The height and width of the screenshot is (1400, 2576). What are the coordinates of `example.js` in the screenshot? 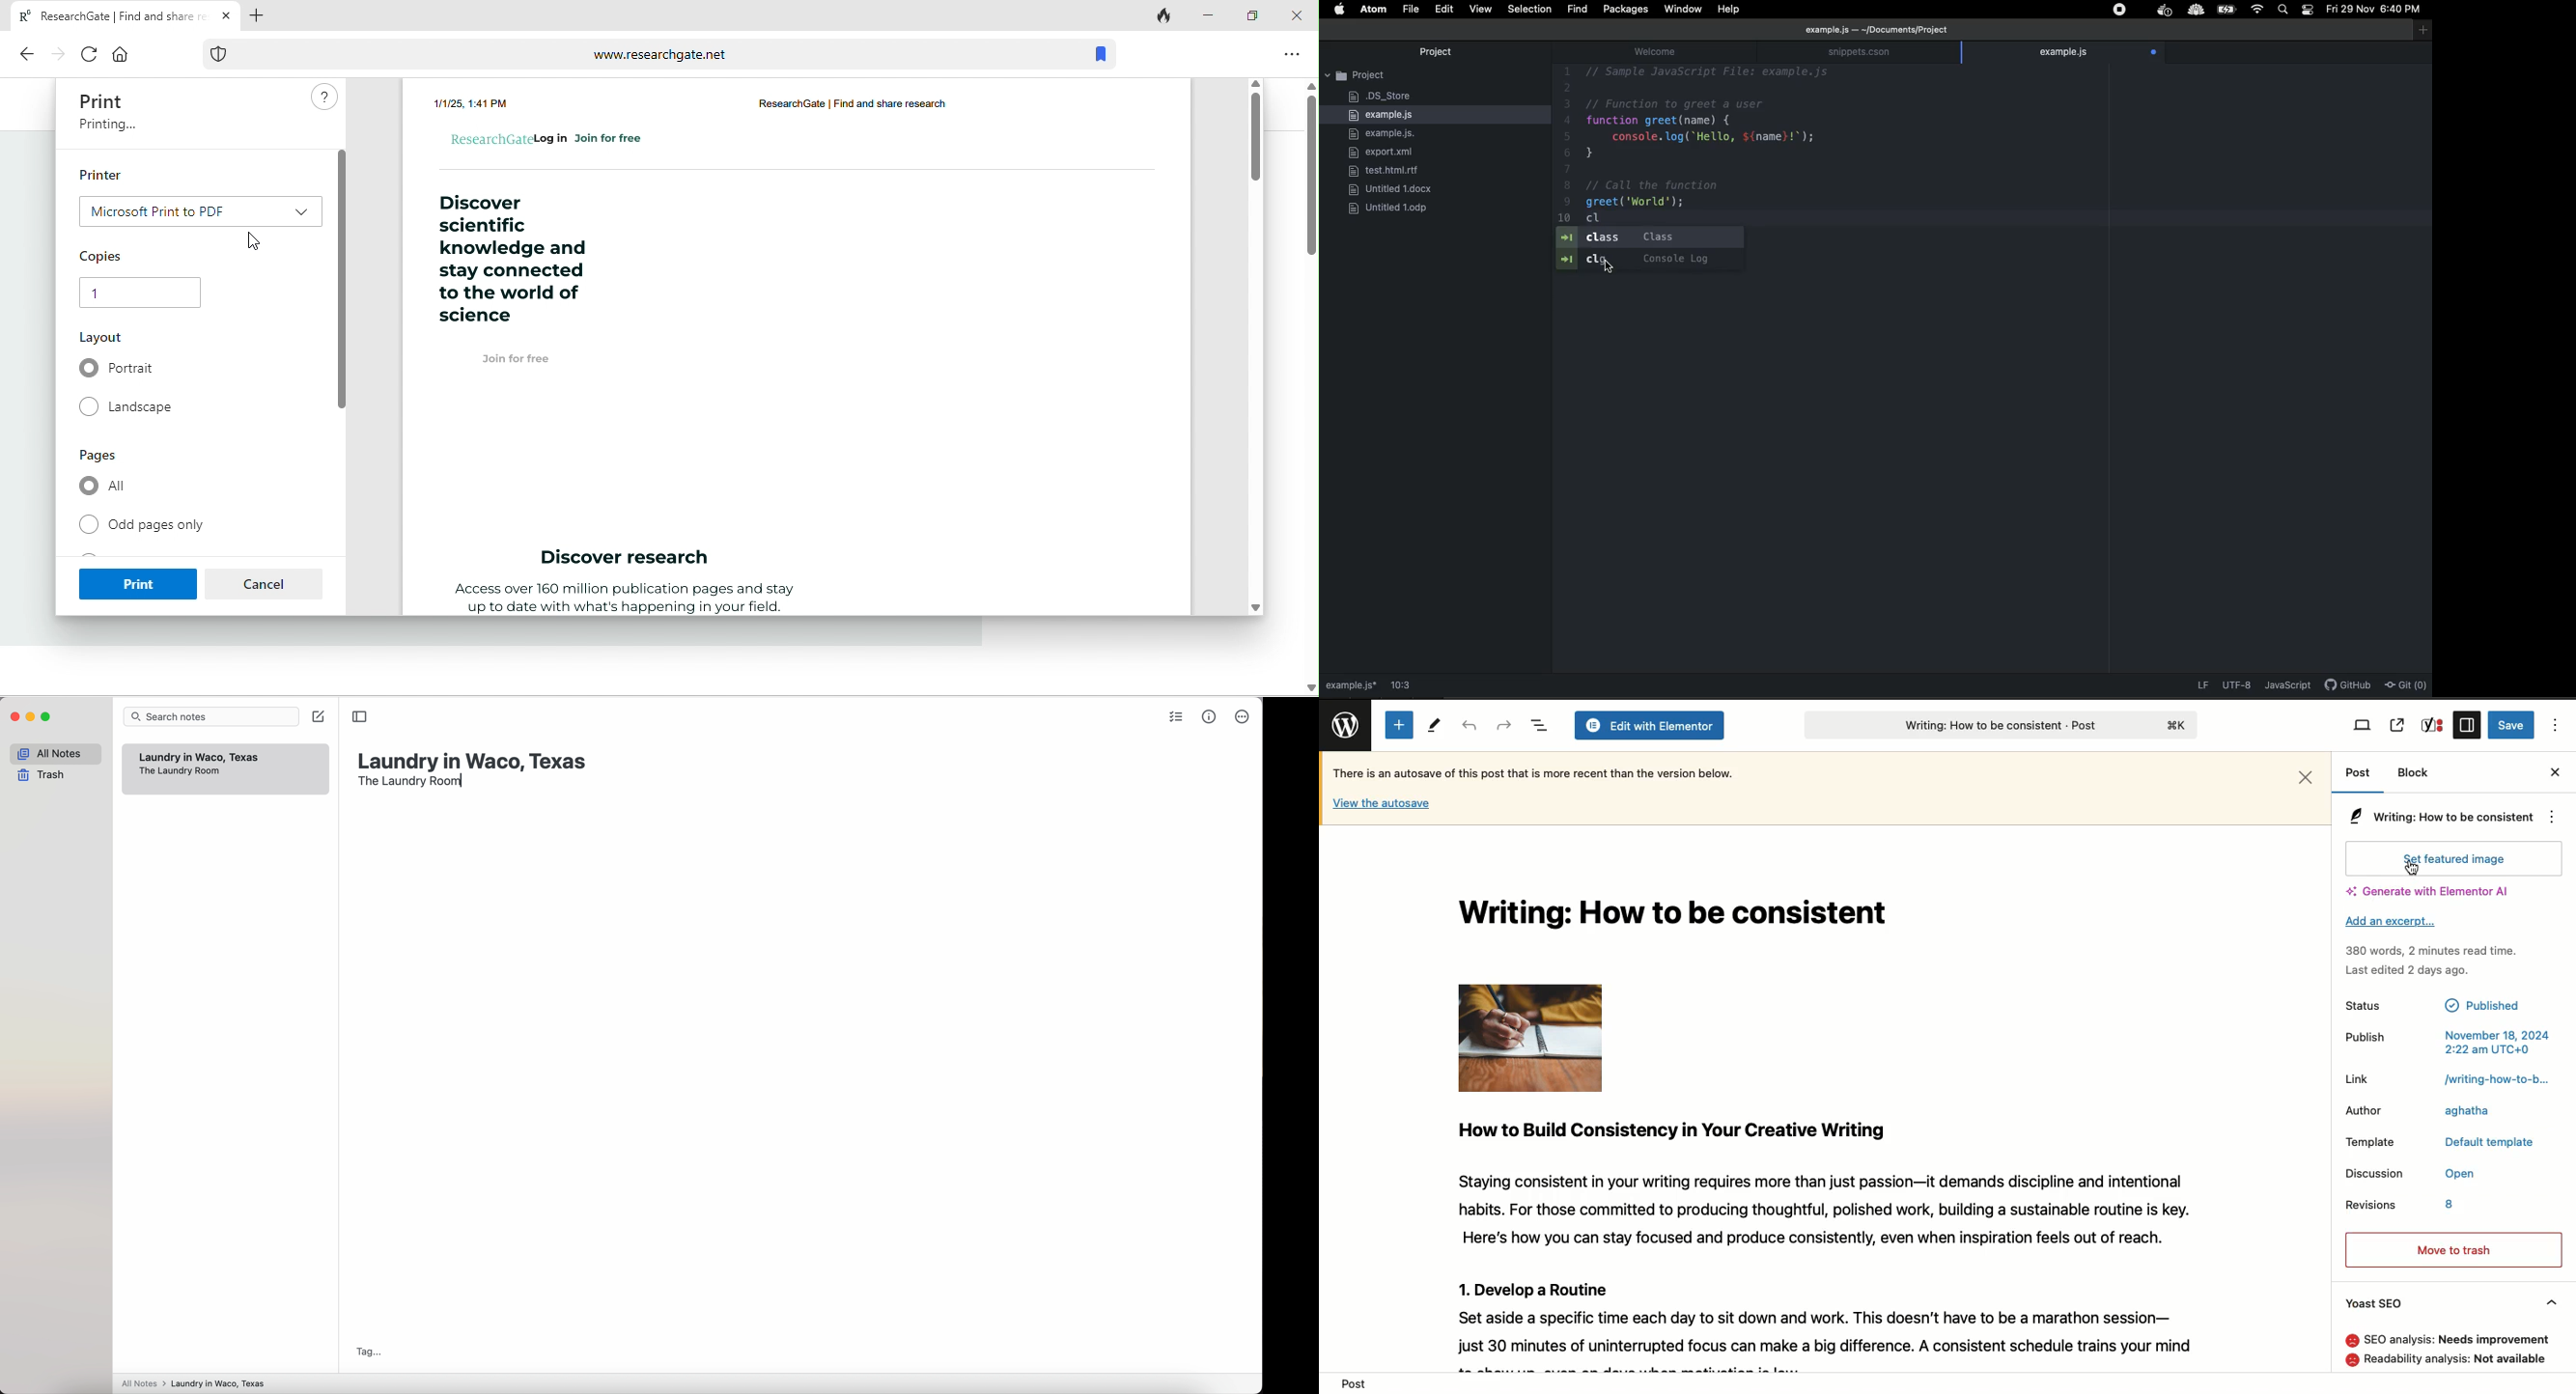 It's located at (2067, 52).